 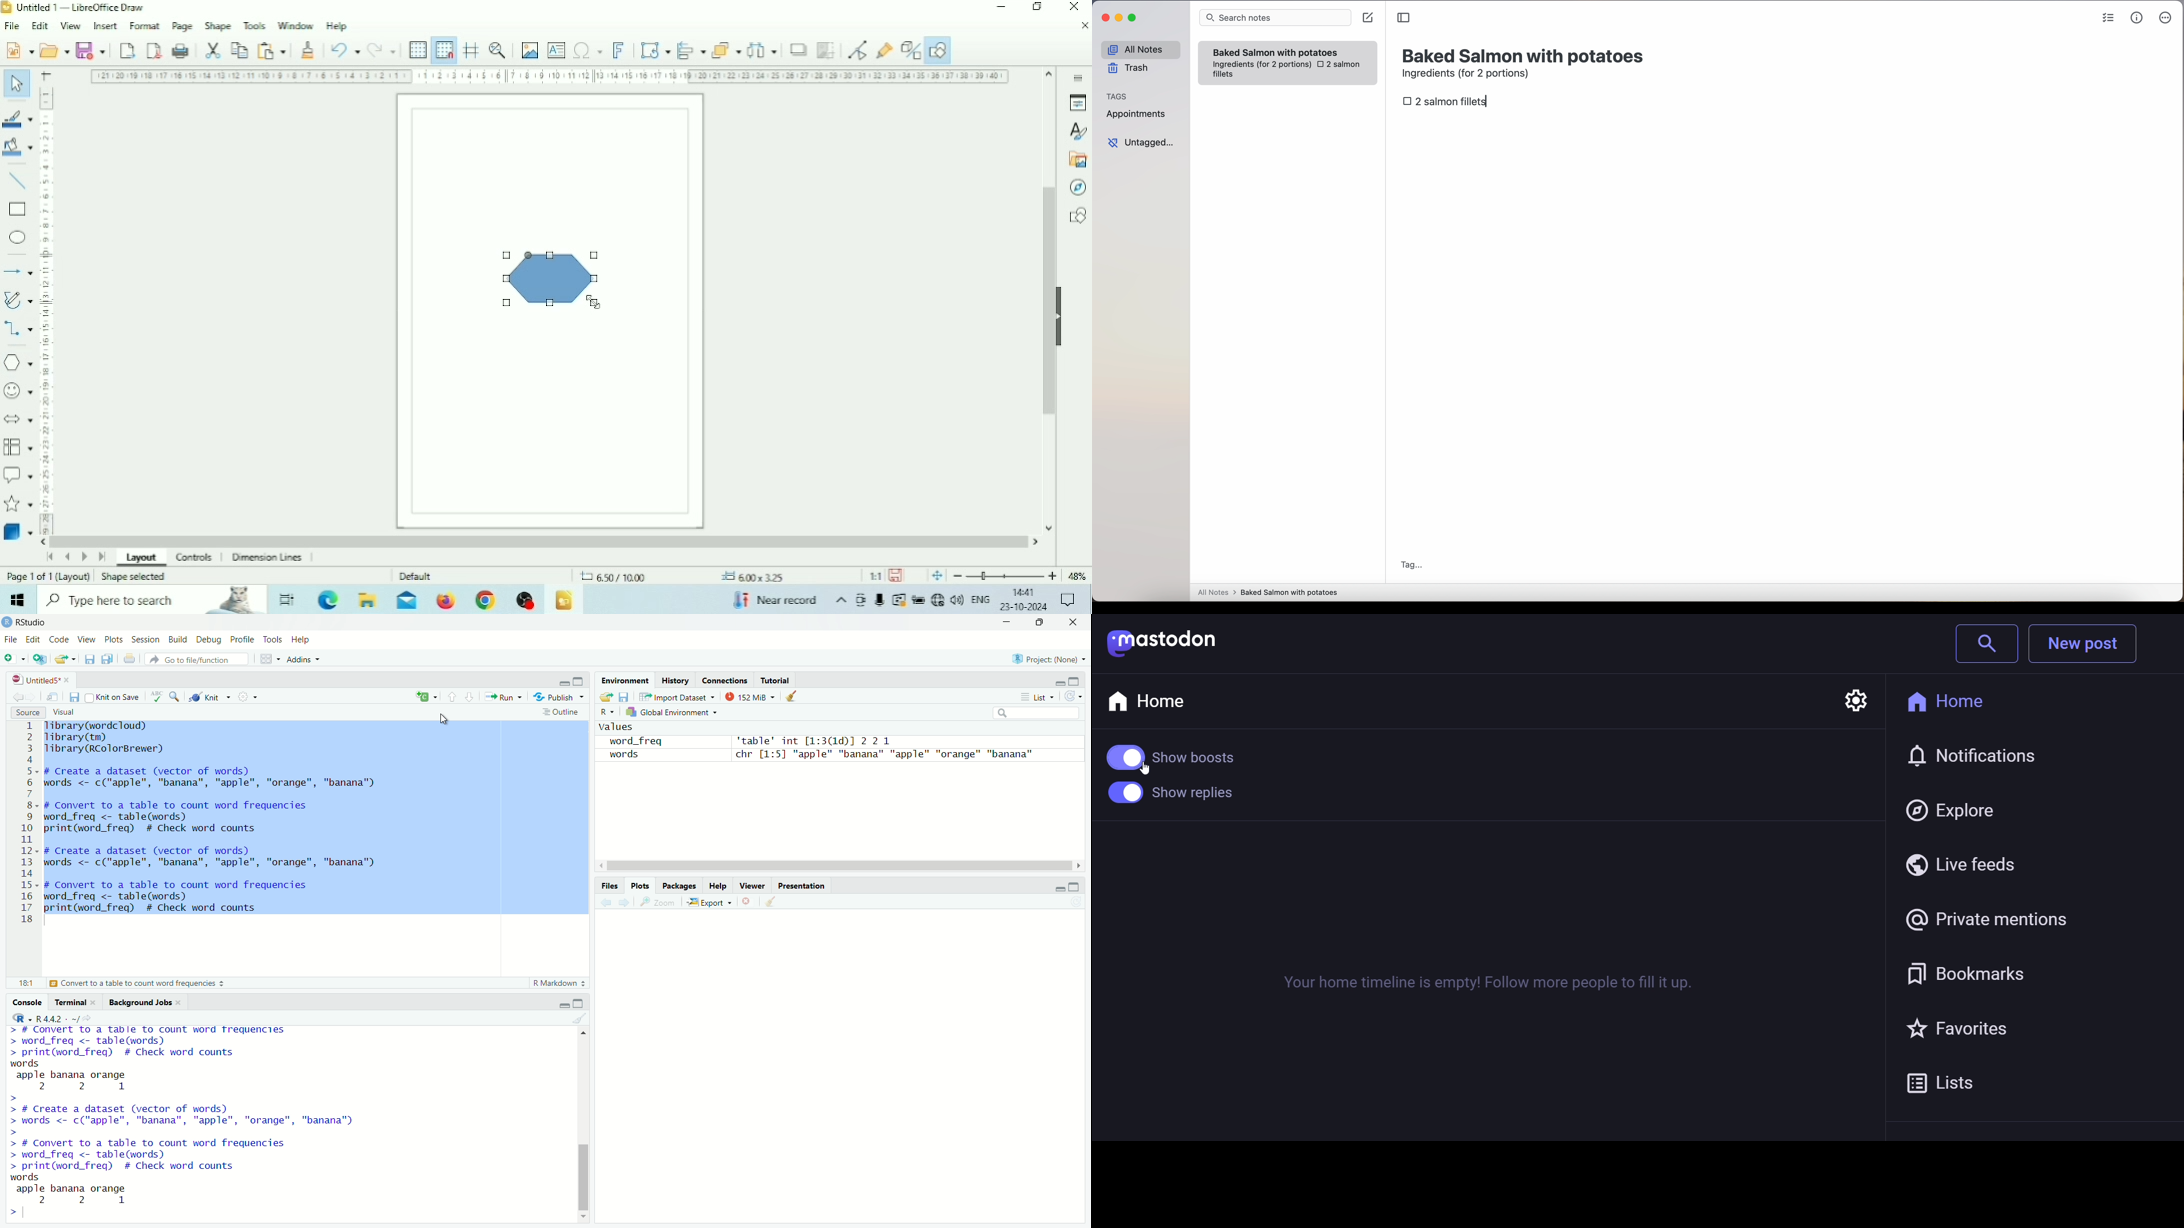 What do you see at coordinates (1338, 65) in the screenshot?
I see `2 salmon` at bounding box center [1338, 65].